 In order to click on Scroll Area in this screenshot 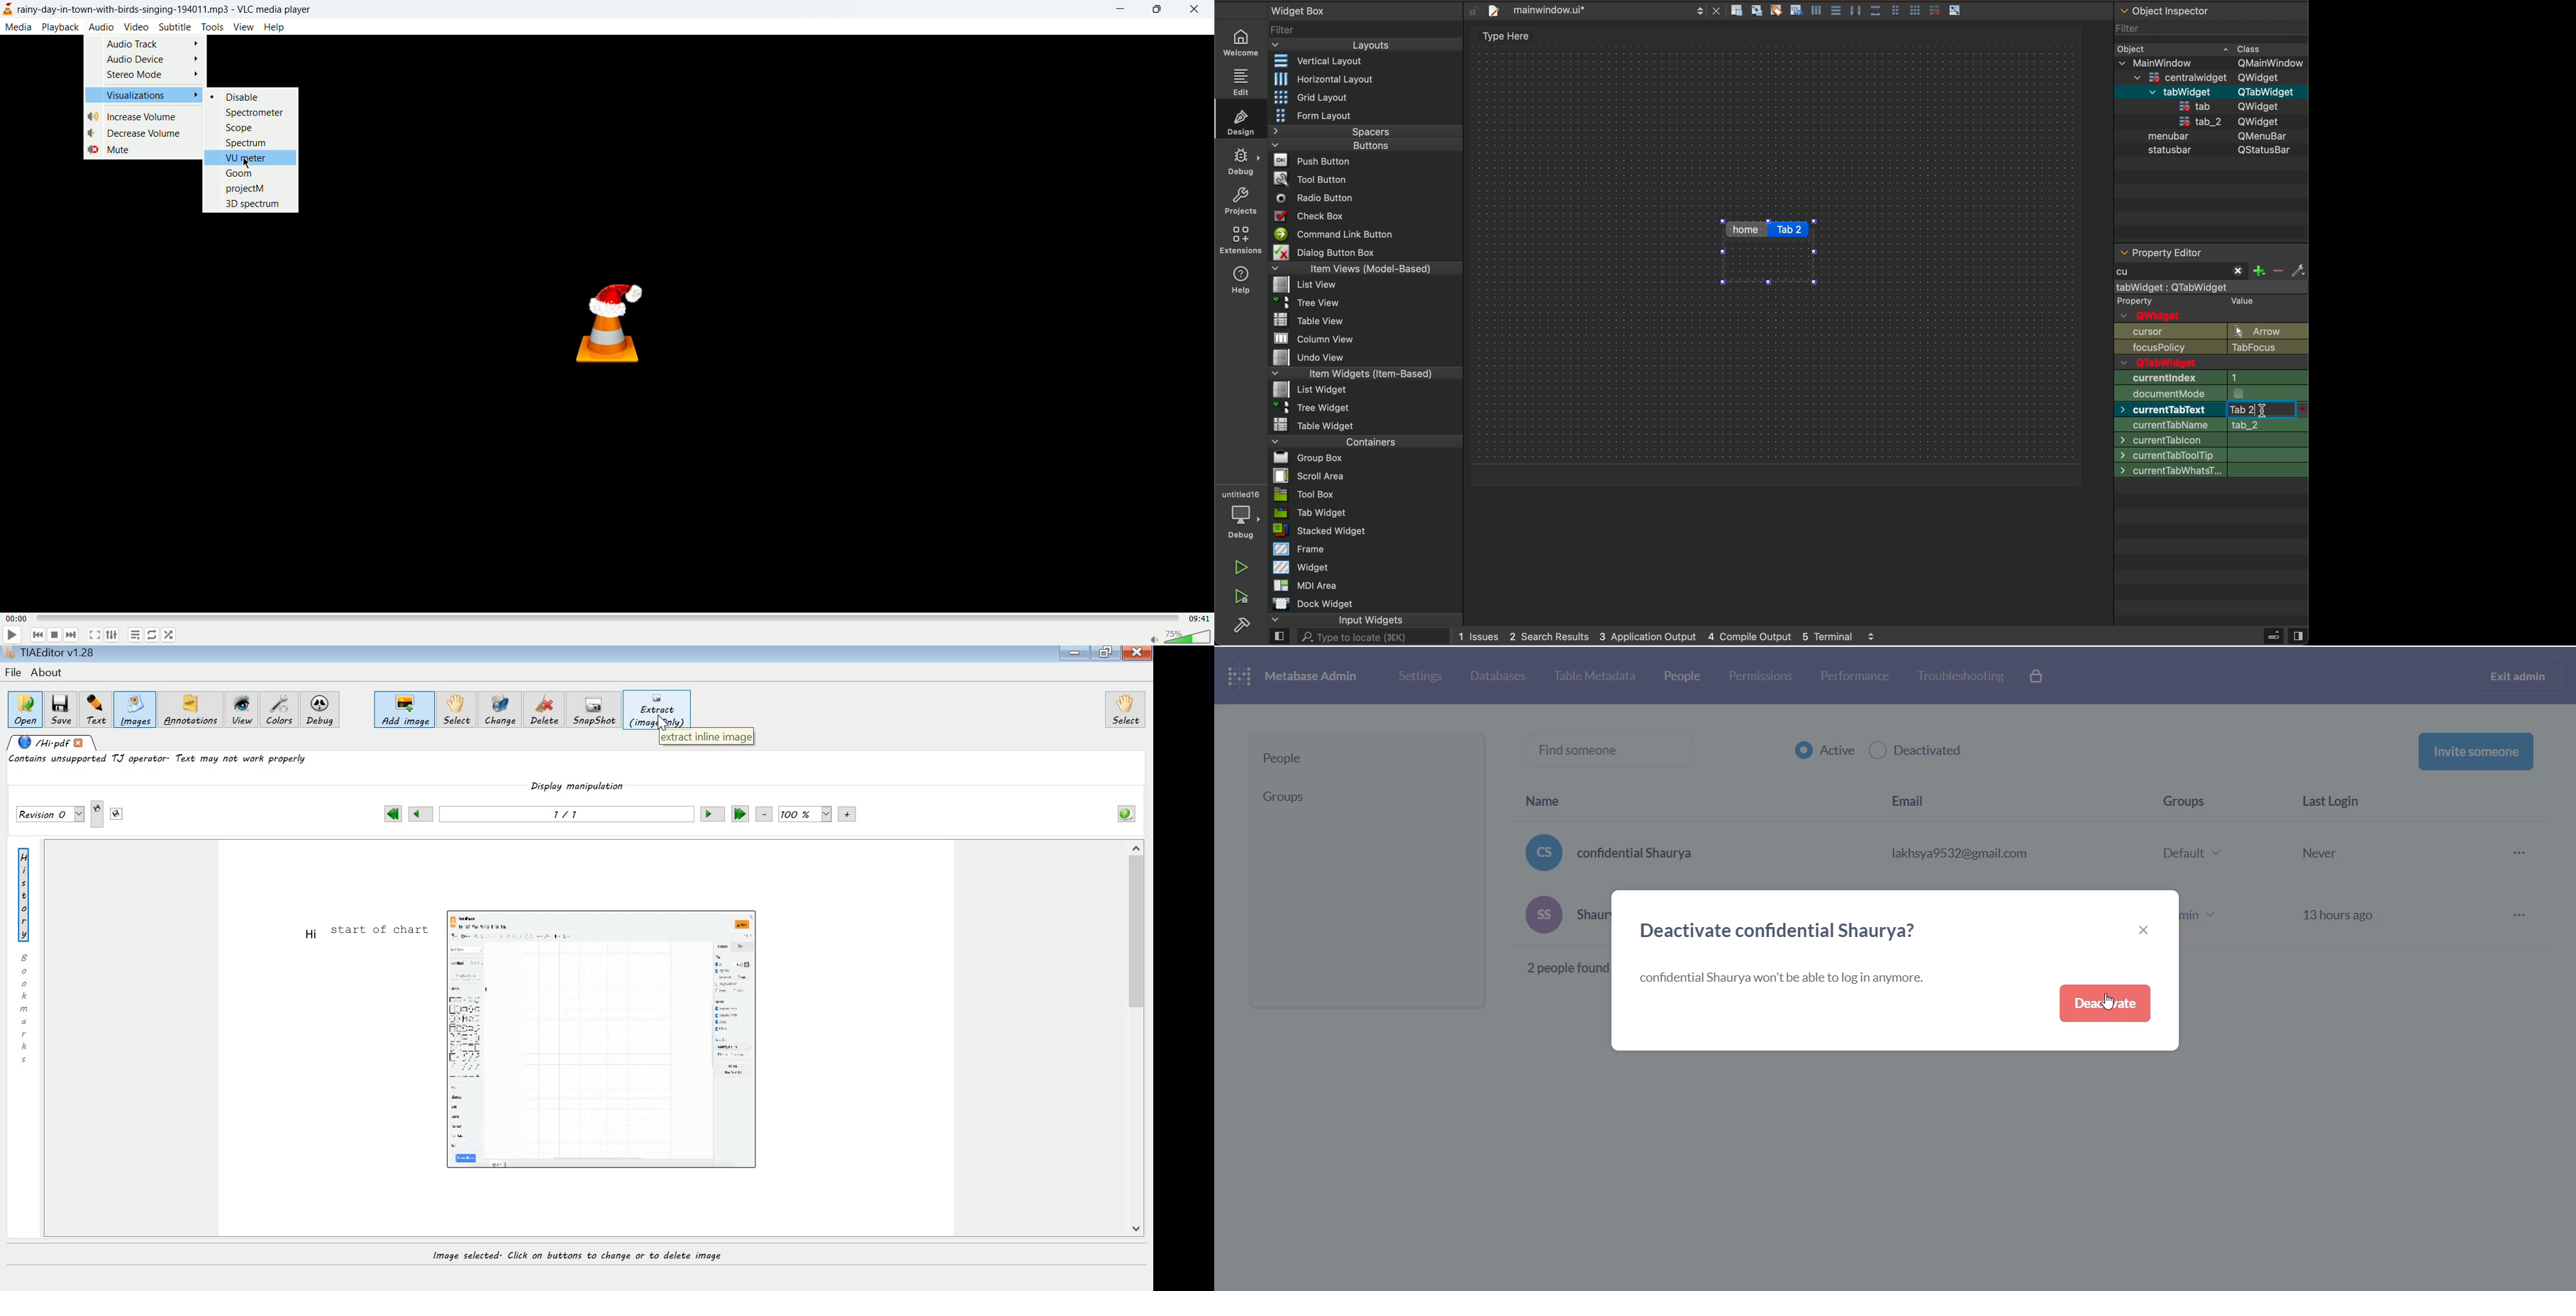, I will do `click(1312, 475)`.